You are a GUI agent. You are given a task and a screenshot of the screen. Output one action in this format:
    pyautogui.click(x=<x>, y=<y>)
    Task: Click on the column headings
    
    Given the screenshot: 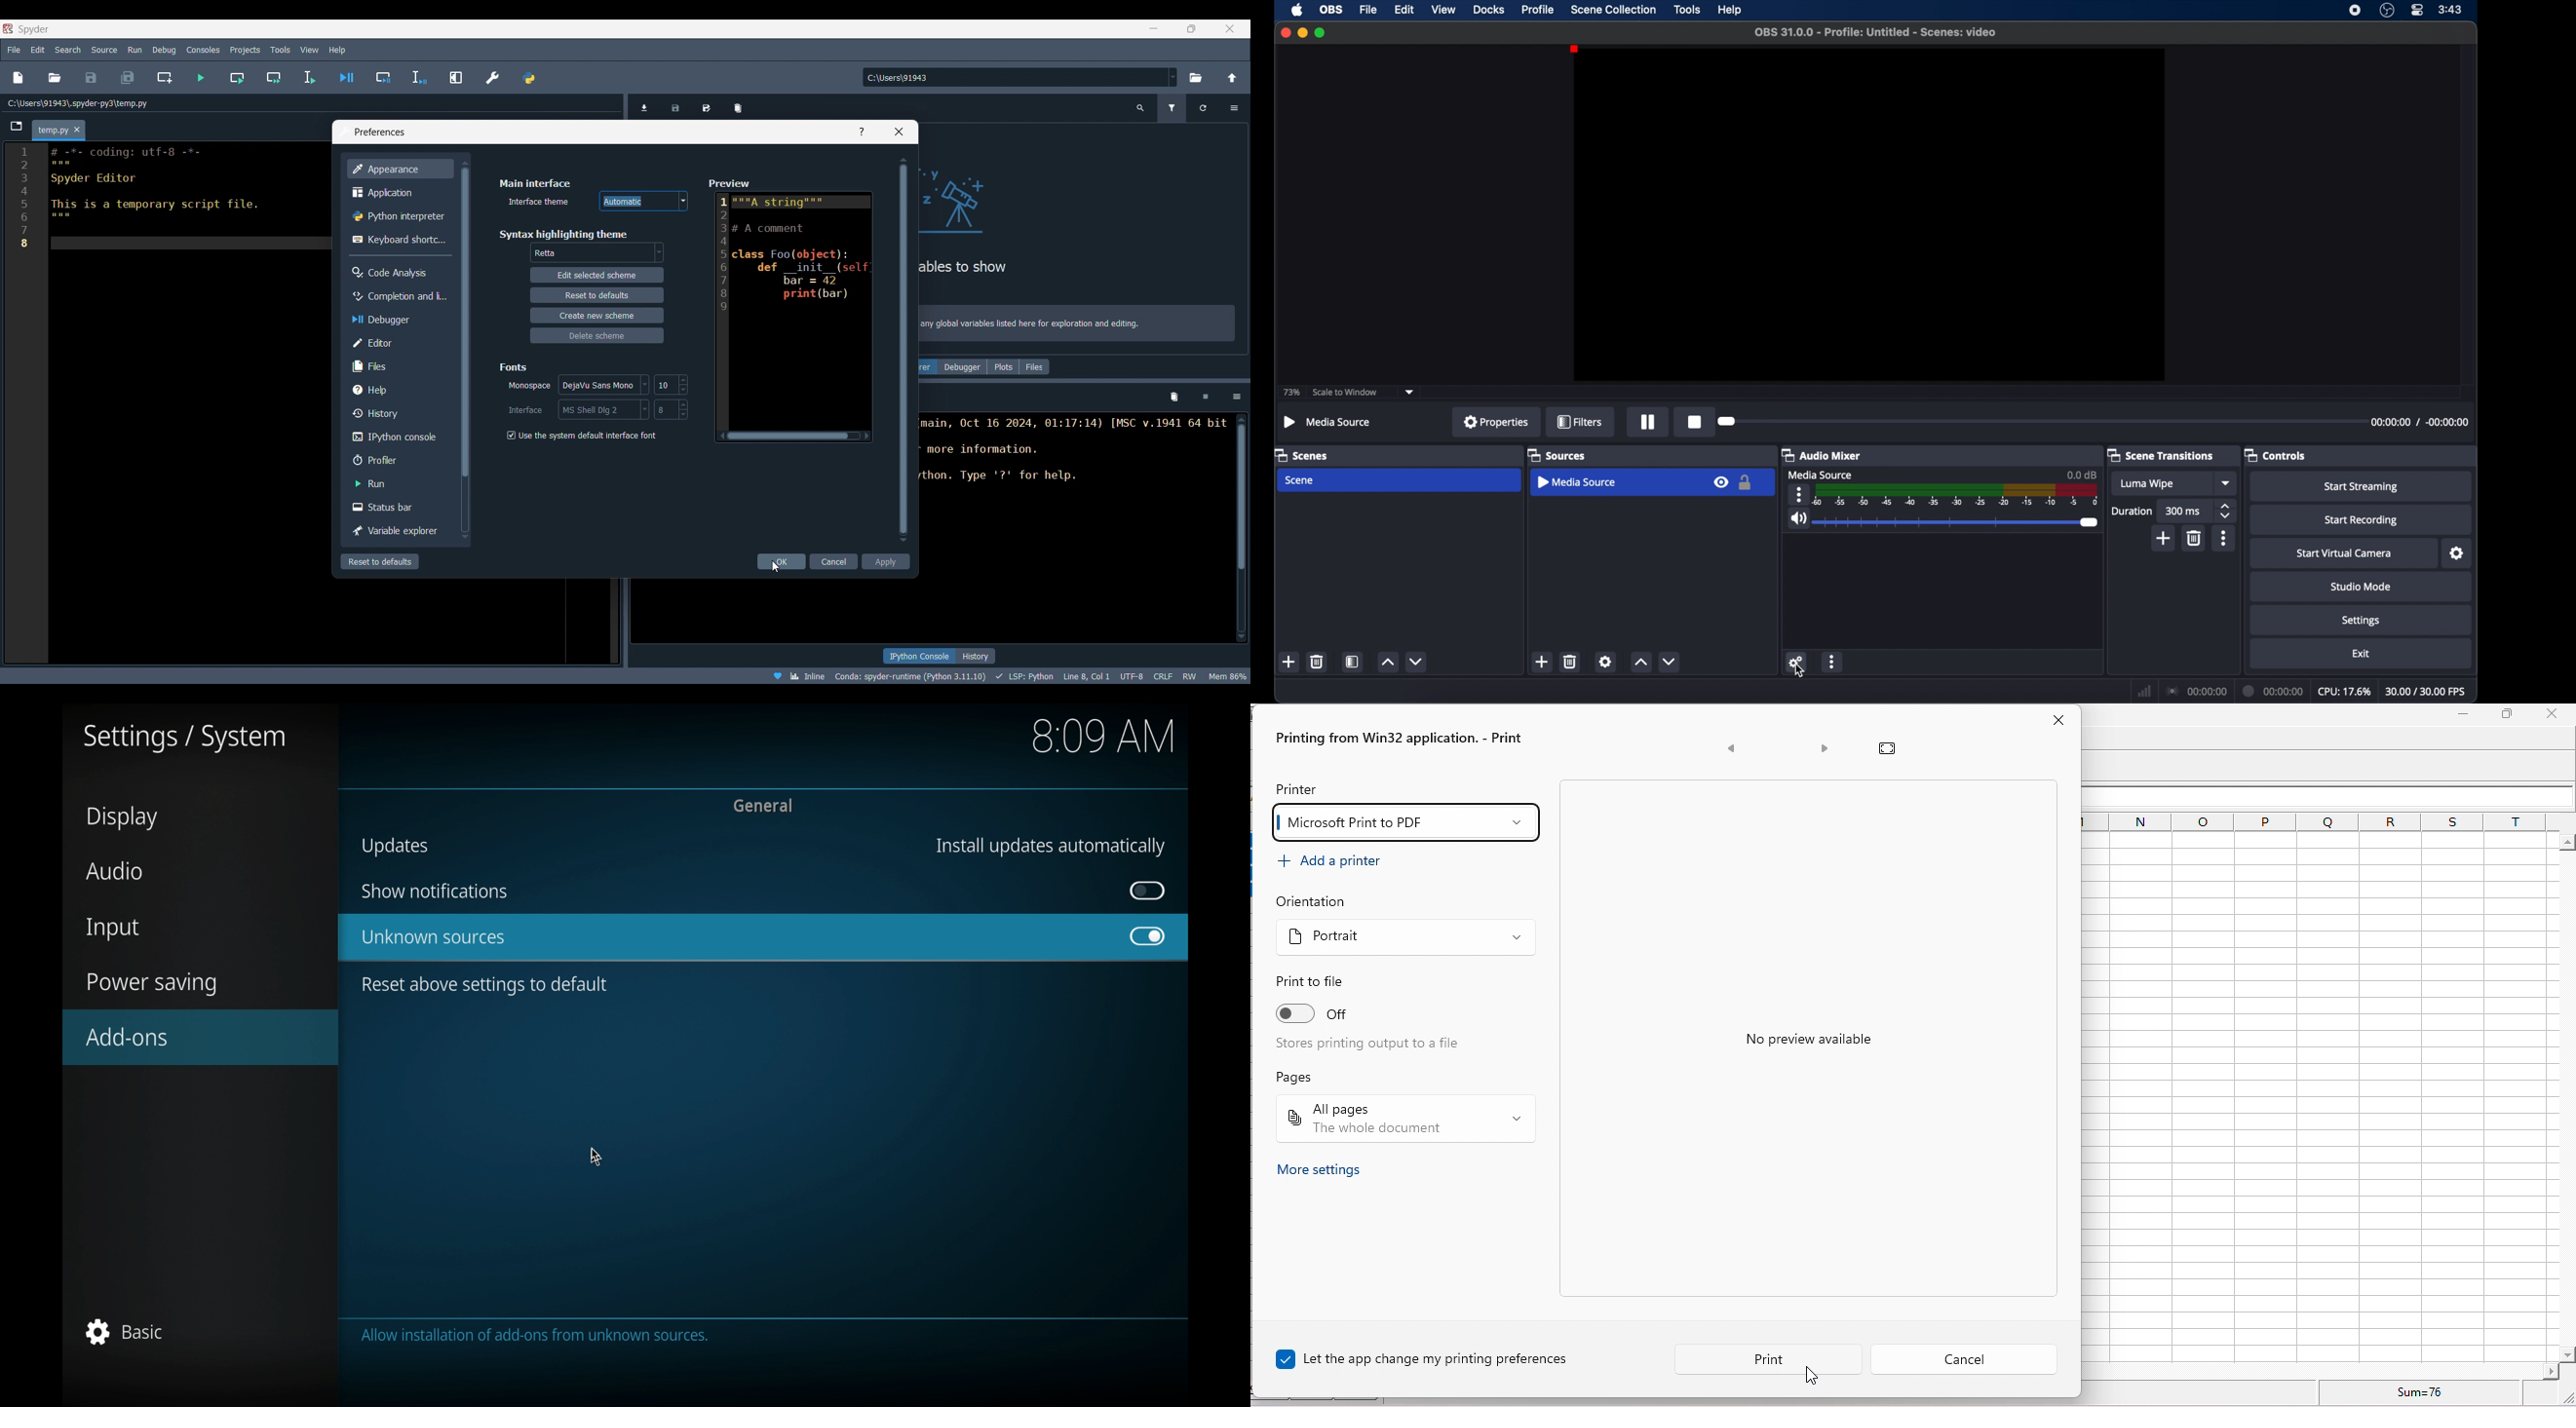 What is the action you would take?
    pyautogui.click(x=2318, y=820)
    